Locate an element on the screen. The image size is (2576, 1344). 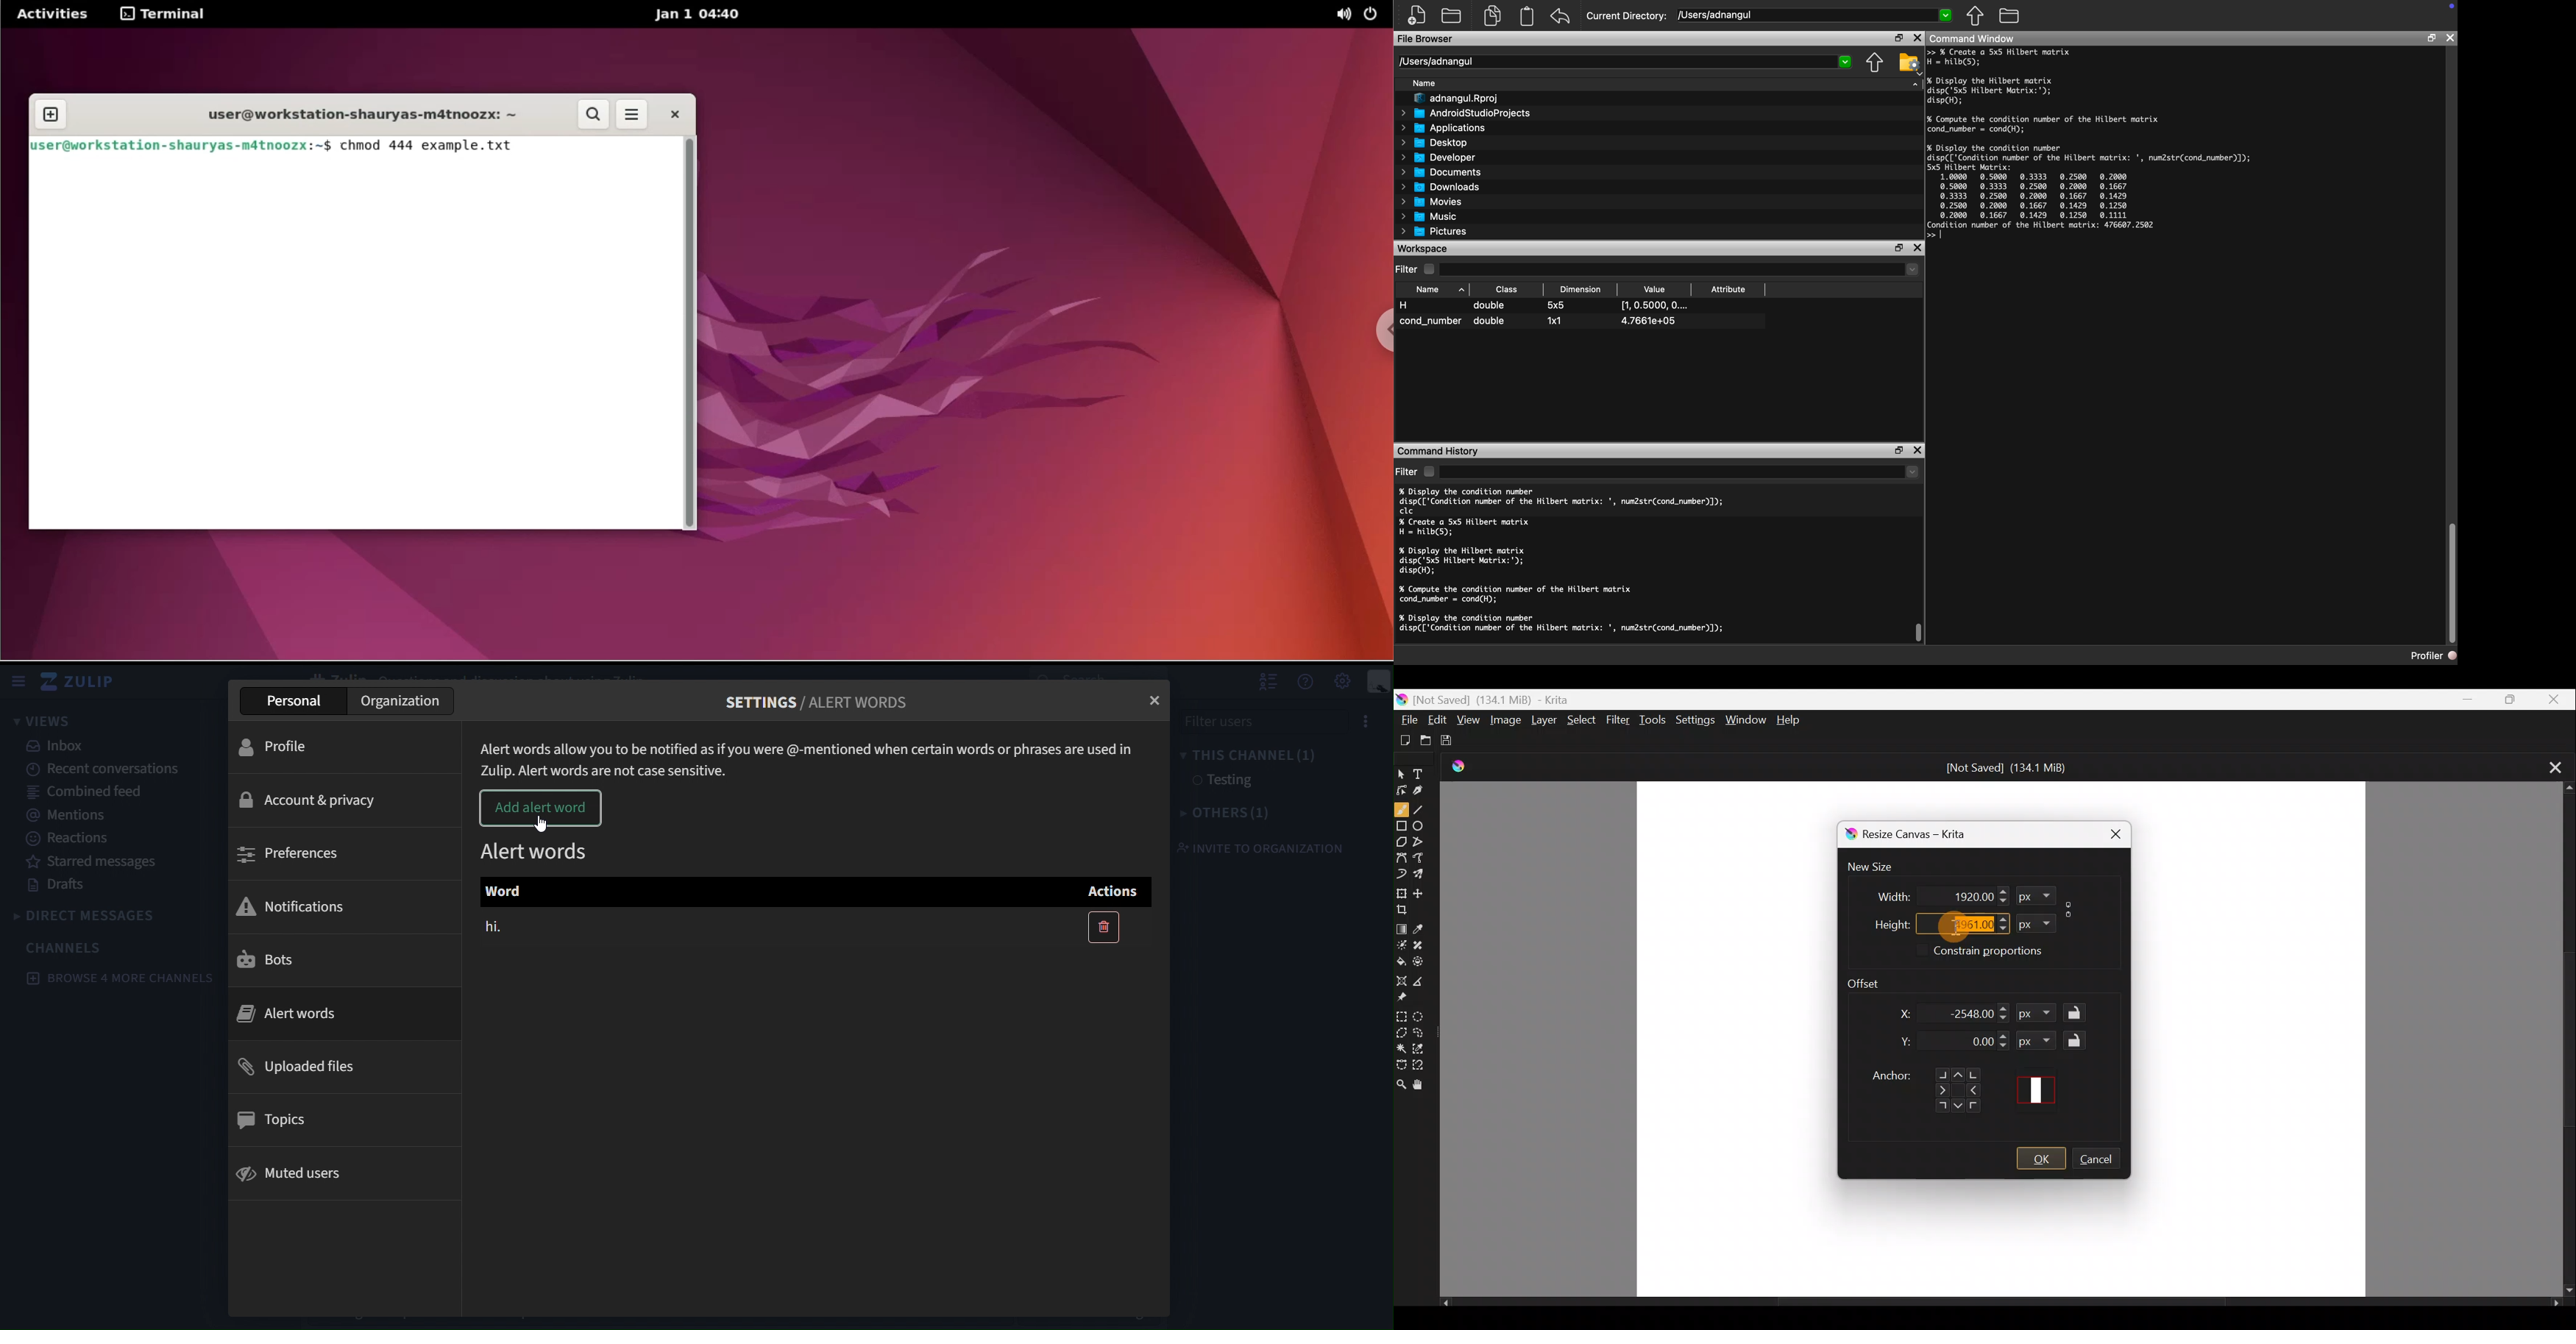
starredmessages is located at coordinates (96, 862).